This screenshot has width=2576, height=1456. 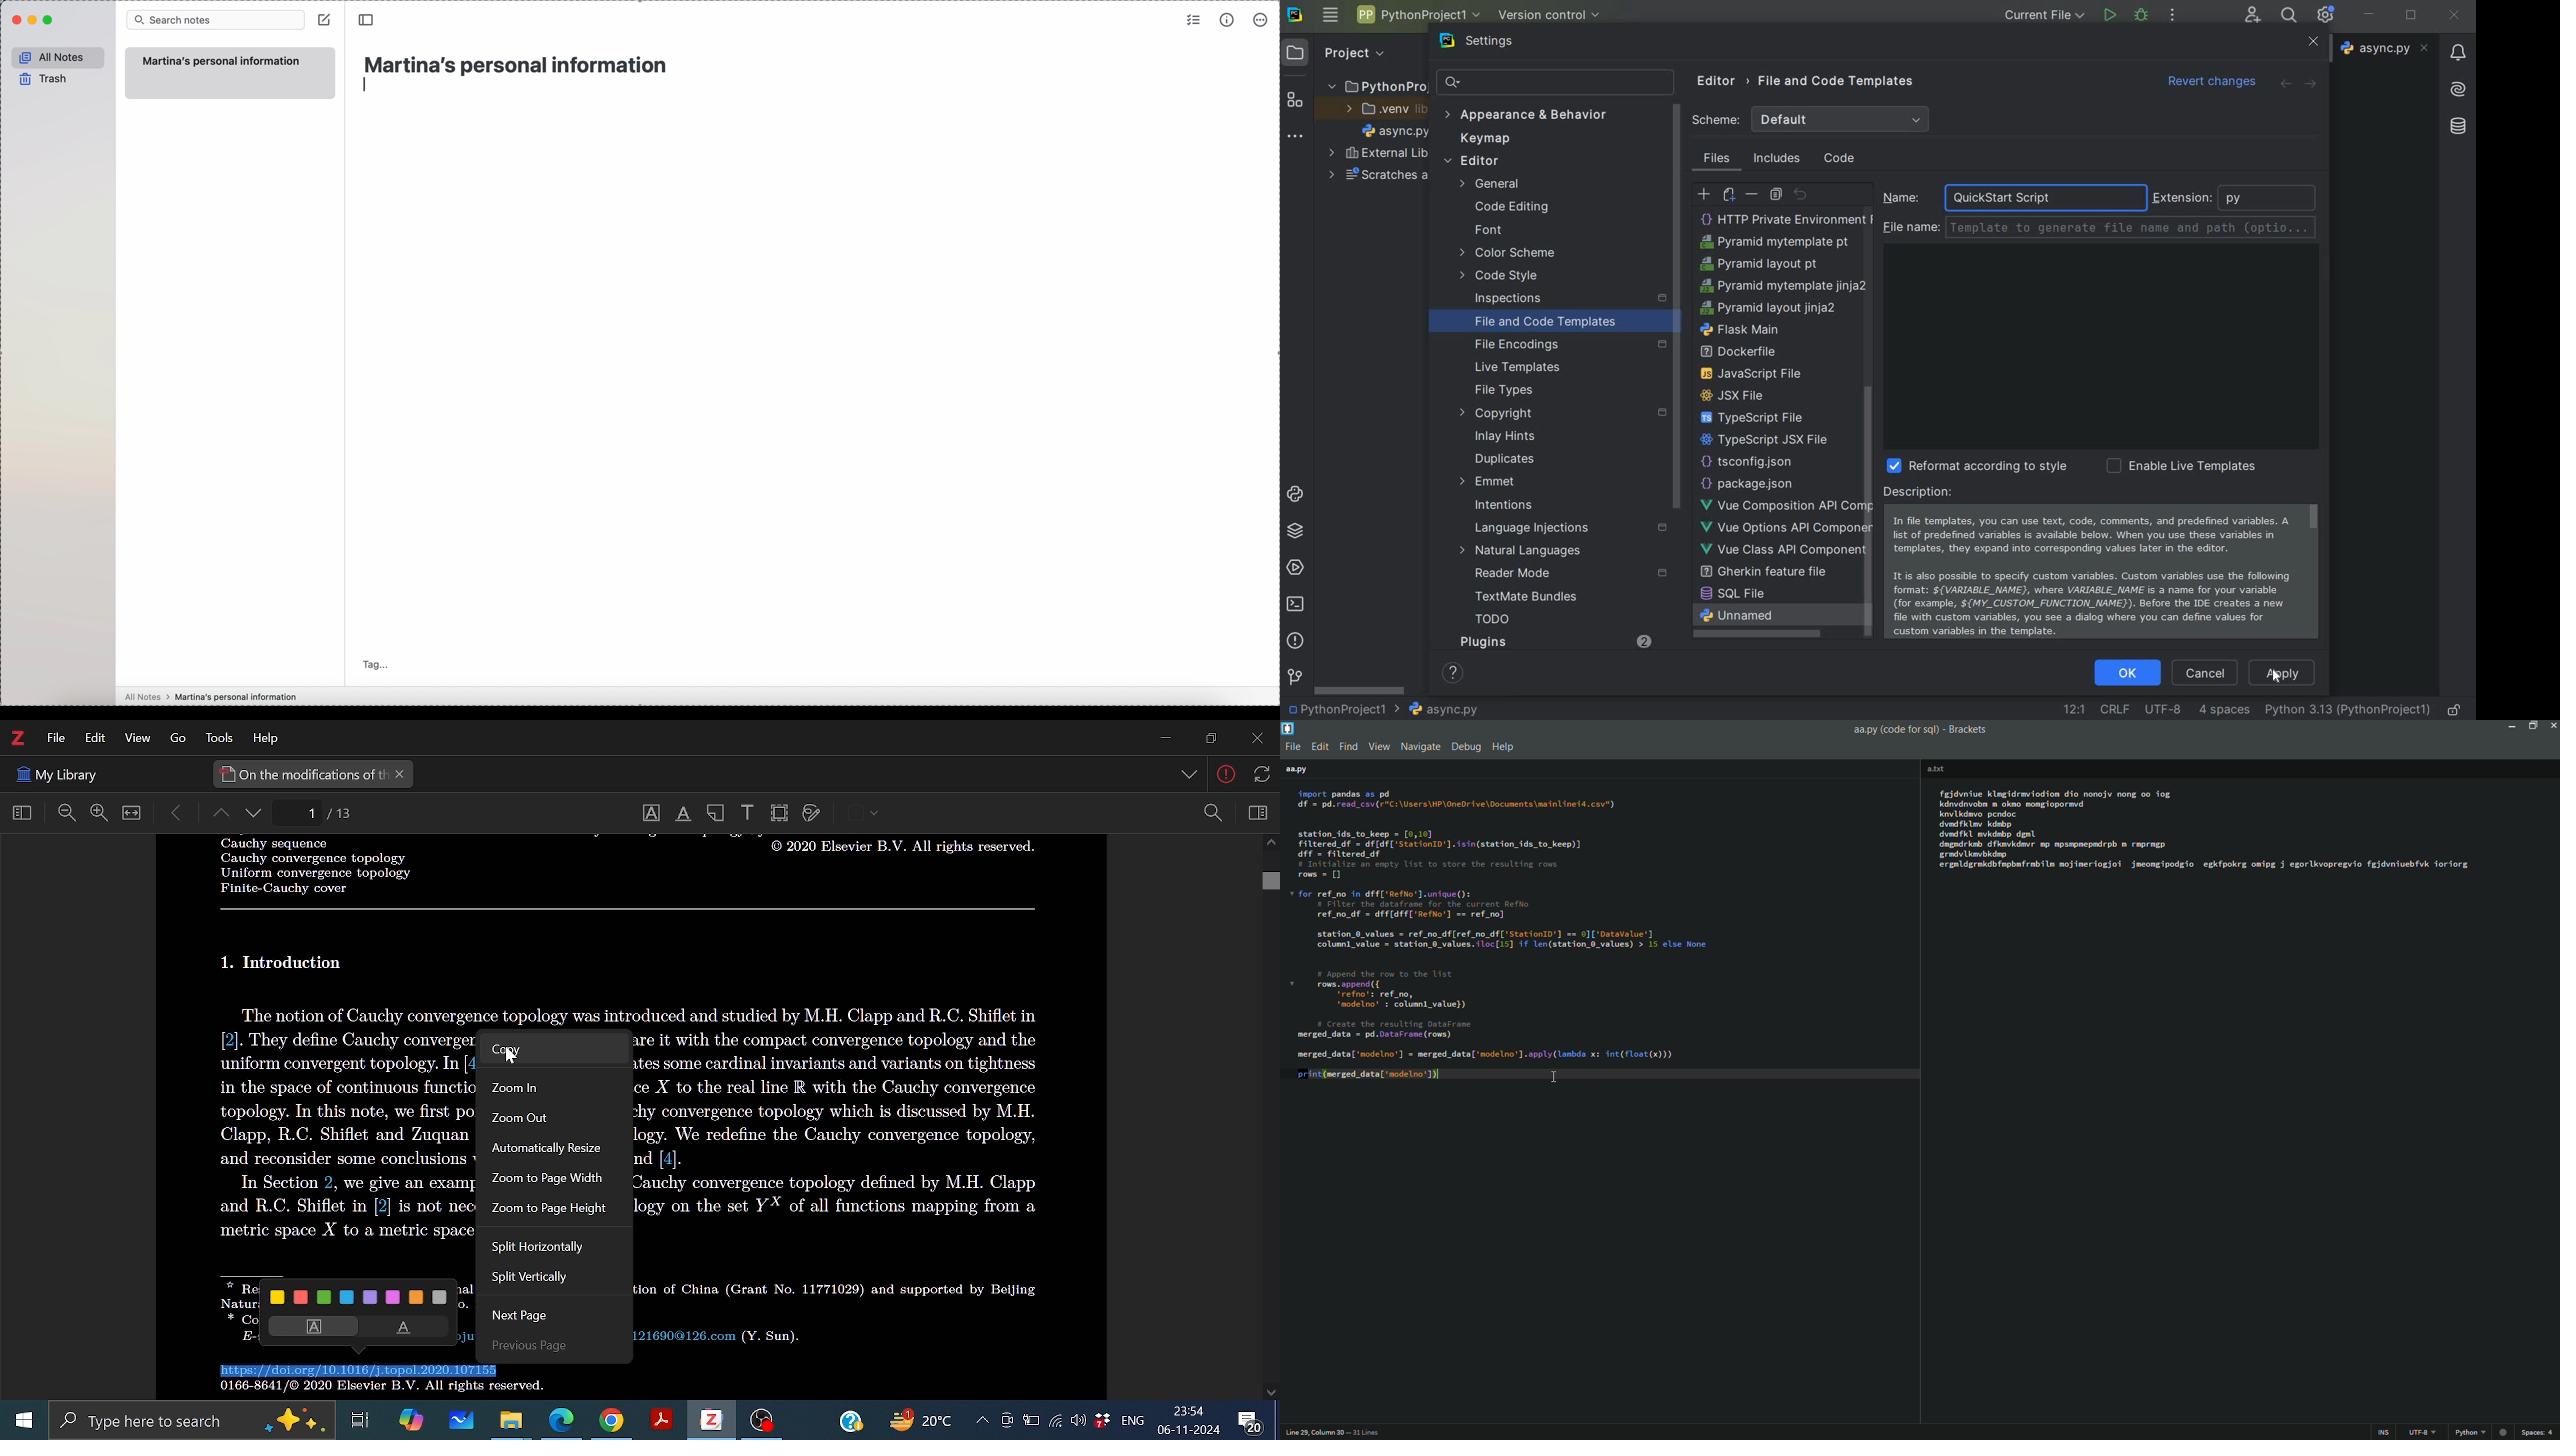 I want to click on search settings, so click(x=1556, y=82).